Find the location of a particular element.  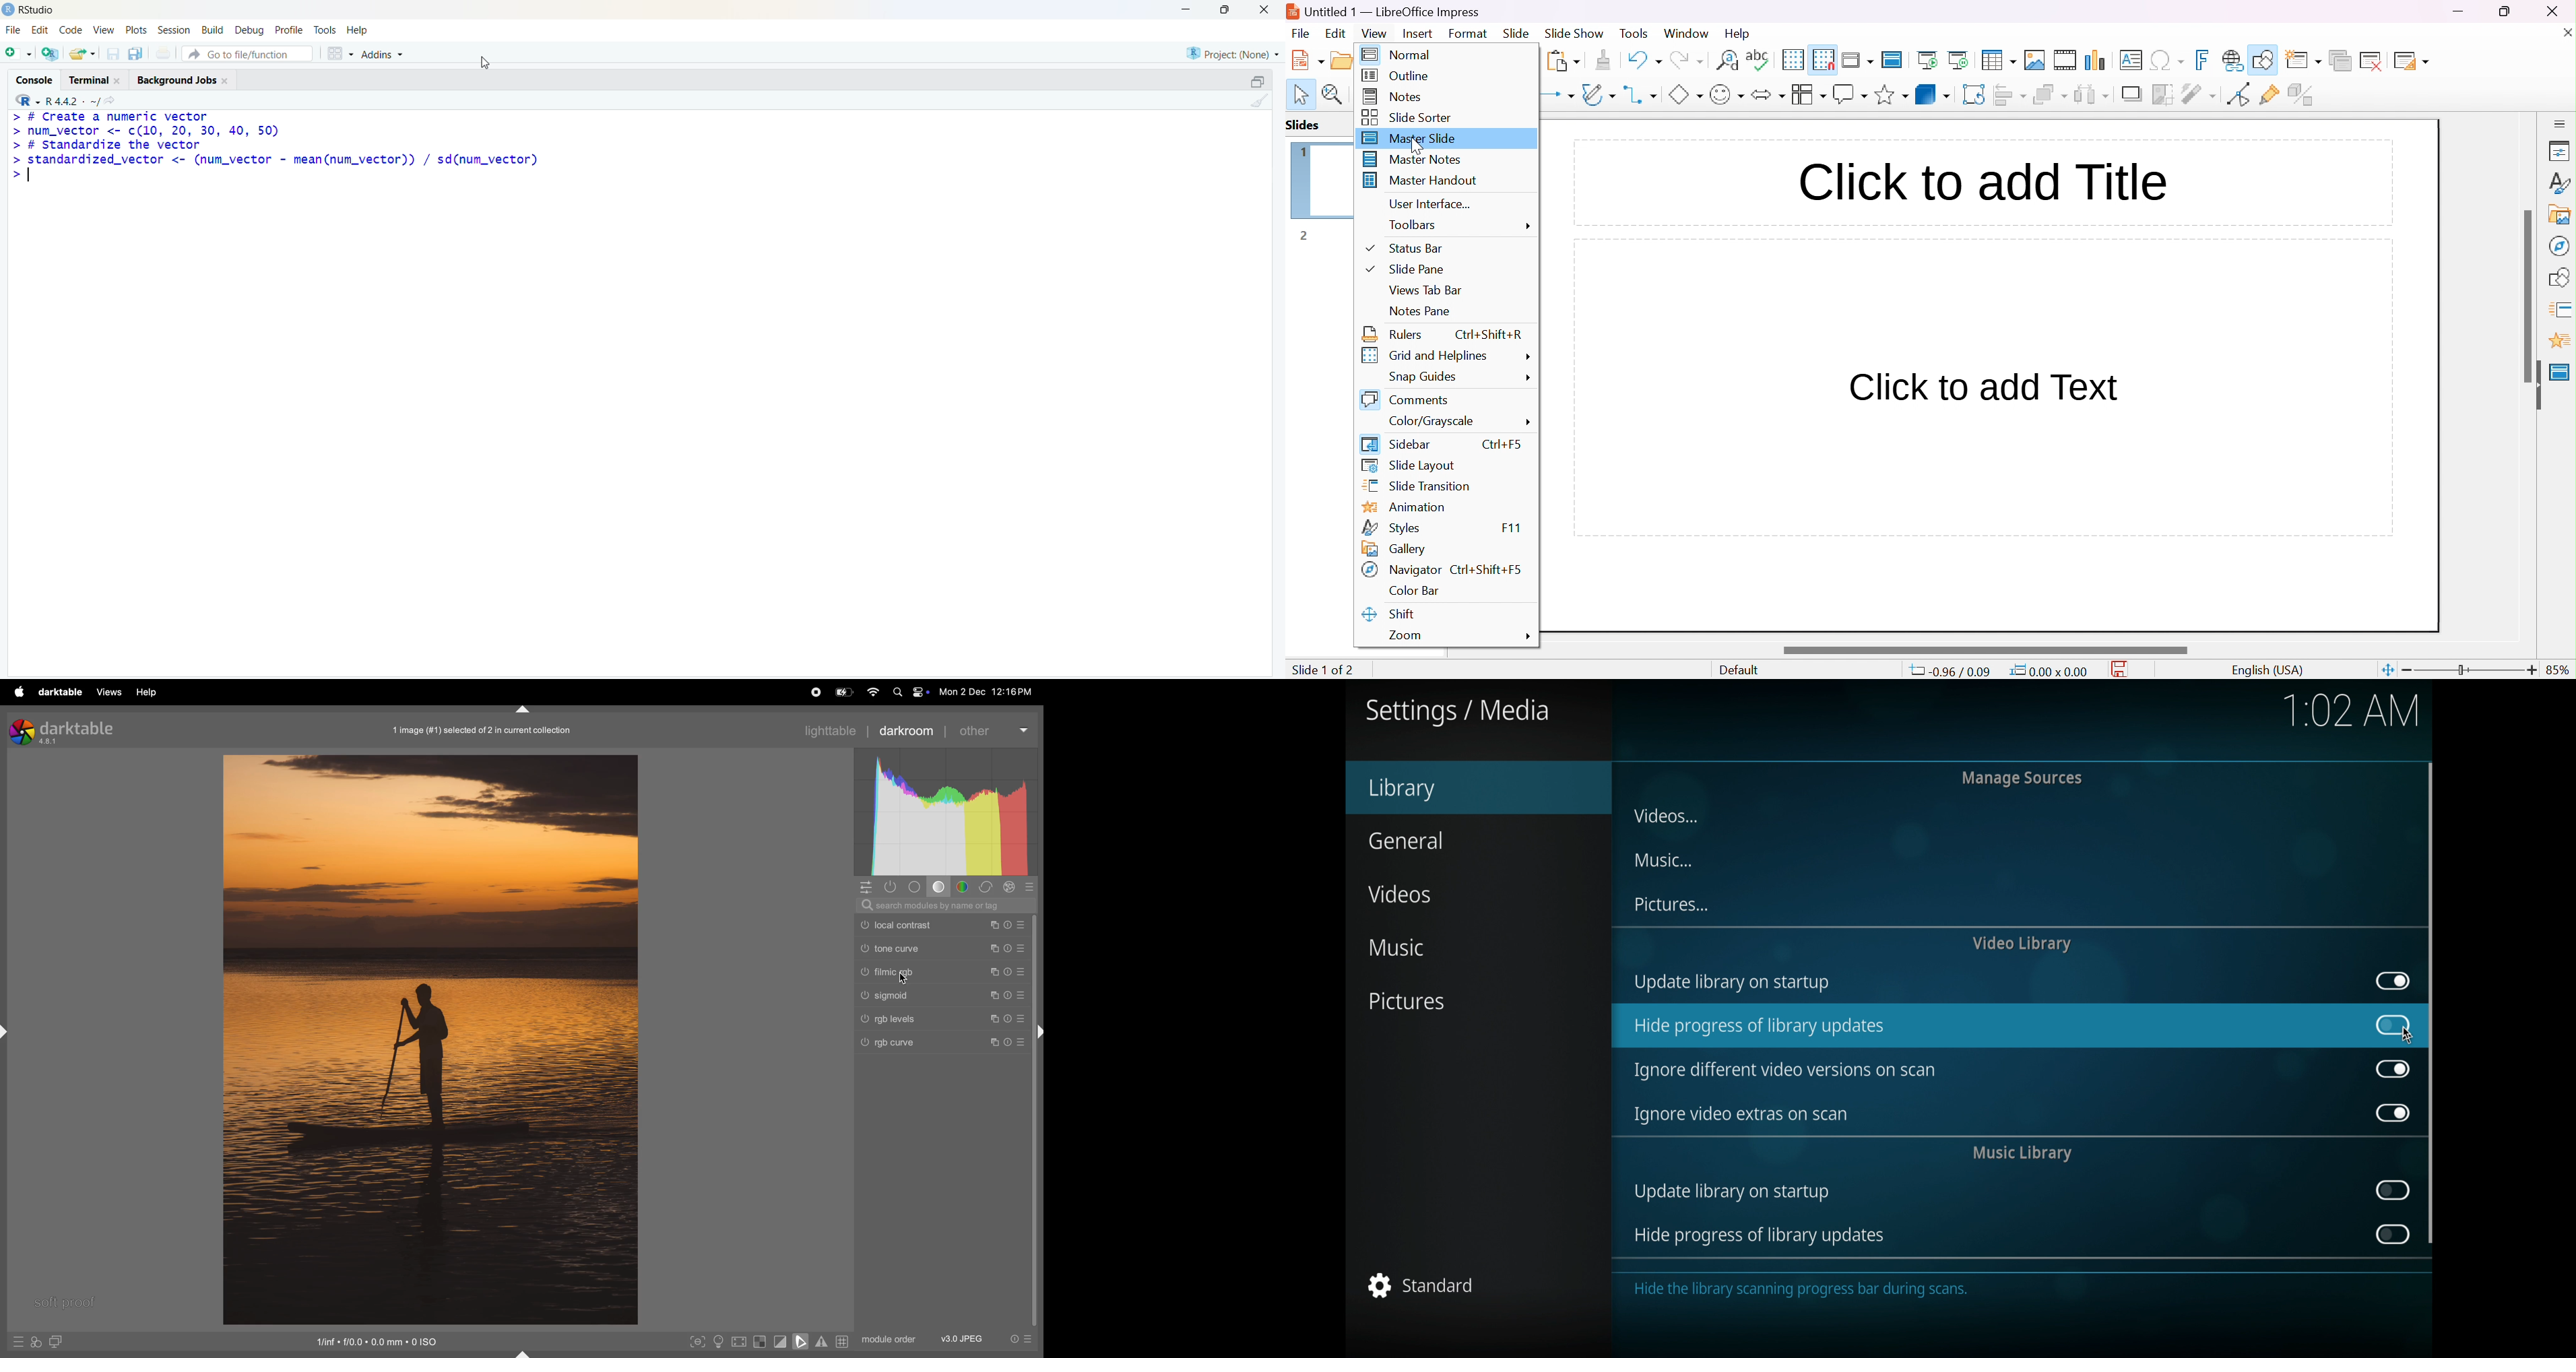

more is located at coordinates (1529, 379).